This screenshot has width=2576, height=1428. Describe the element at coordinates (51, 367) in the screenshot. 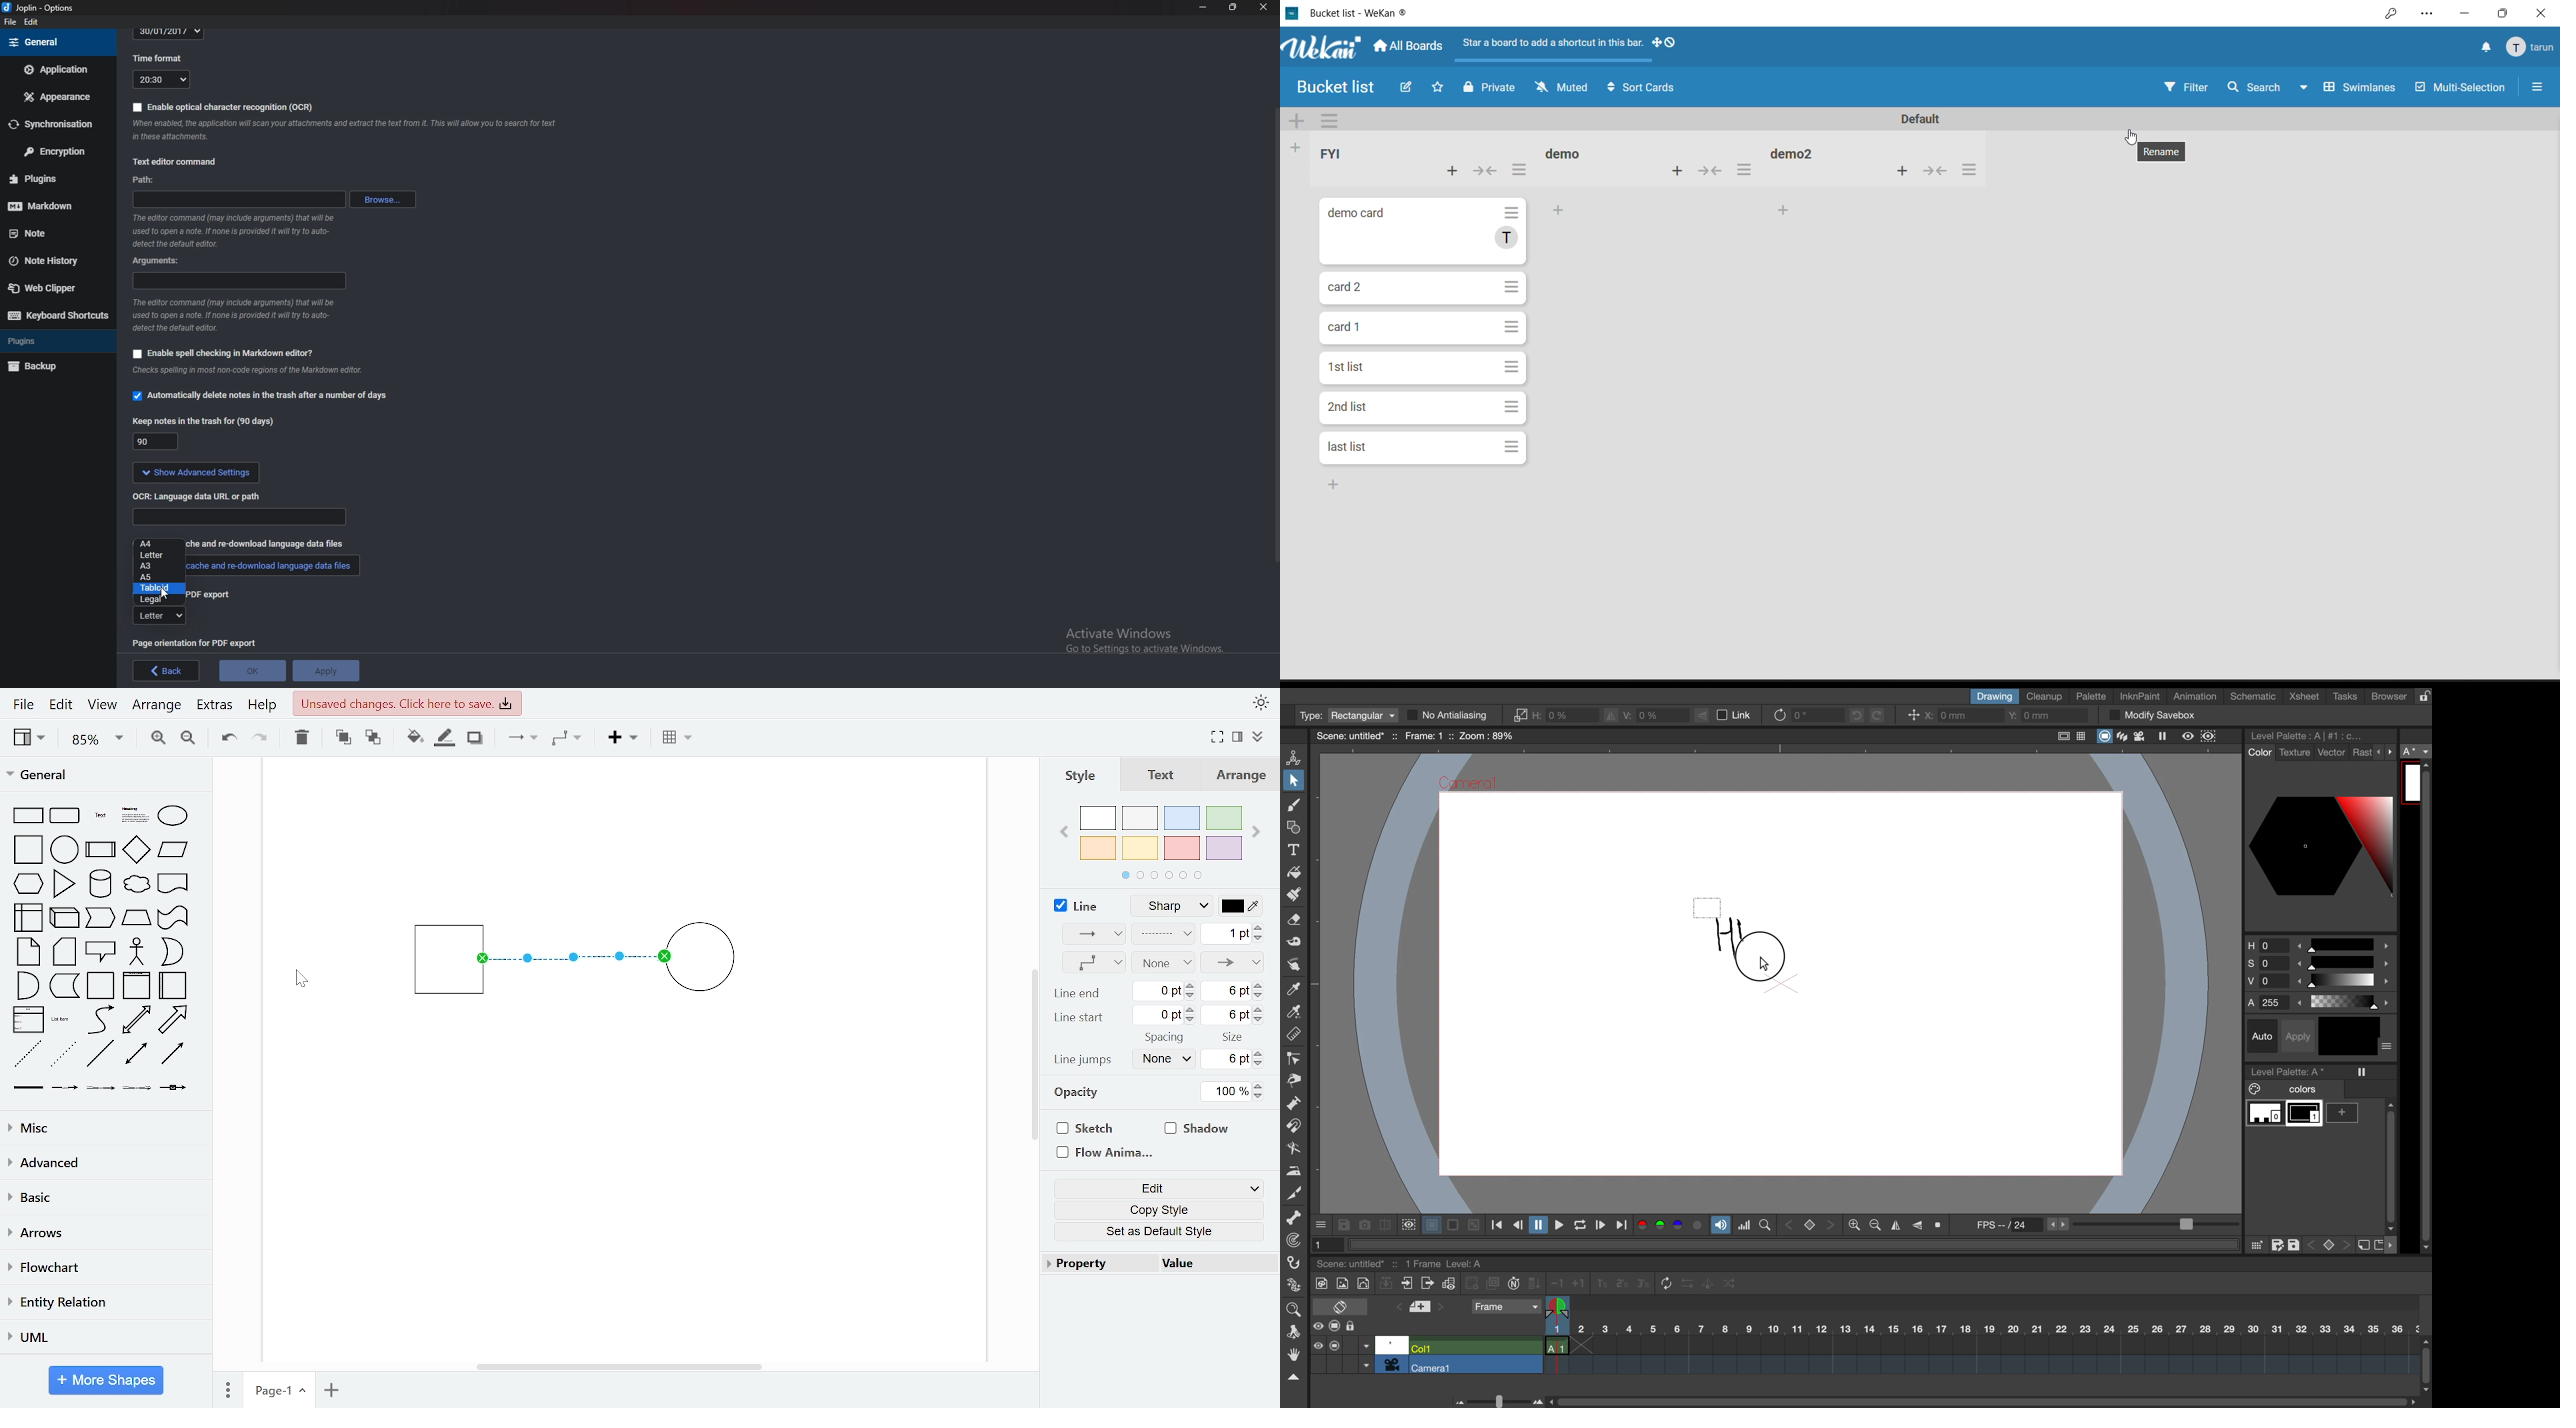

I see `Backup` at that location.